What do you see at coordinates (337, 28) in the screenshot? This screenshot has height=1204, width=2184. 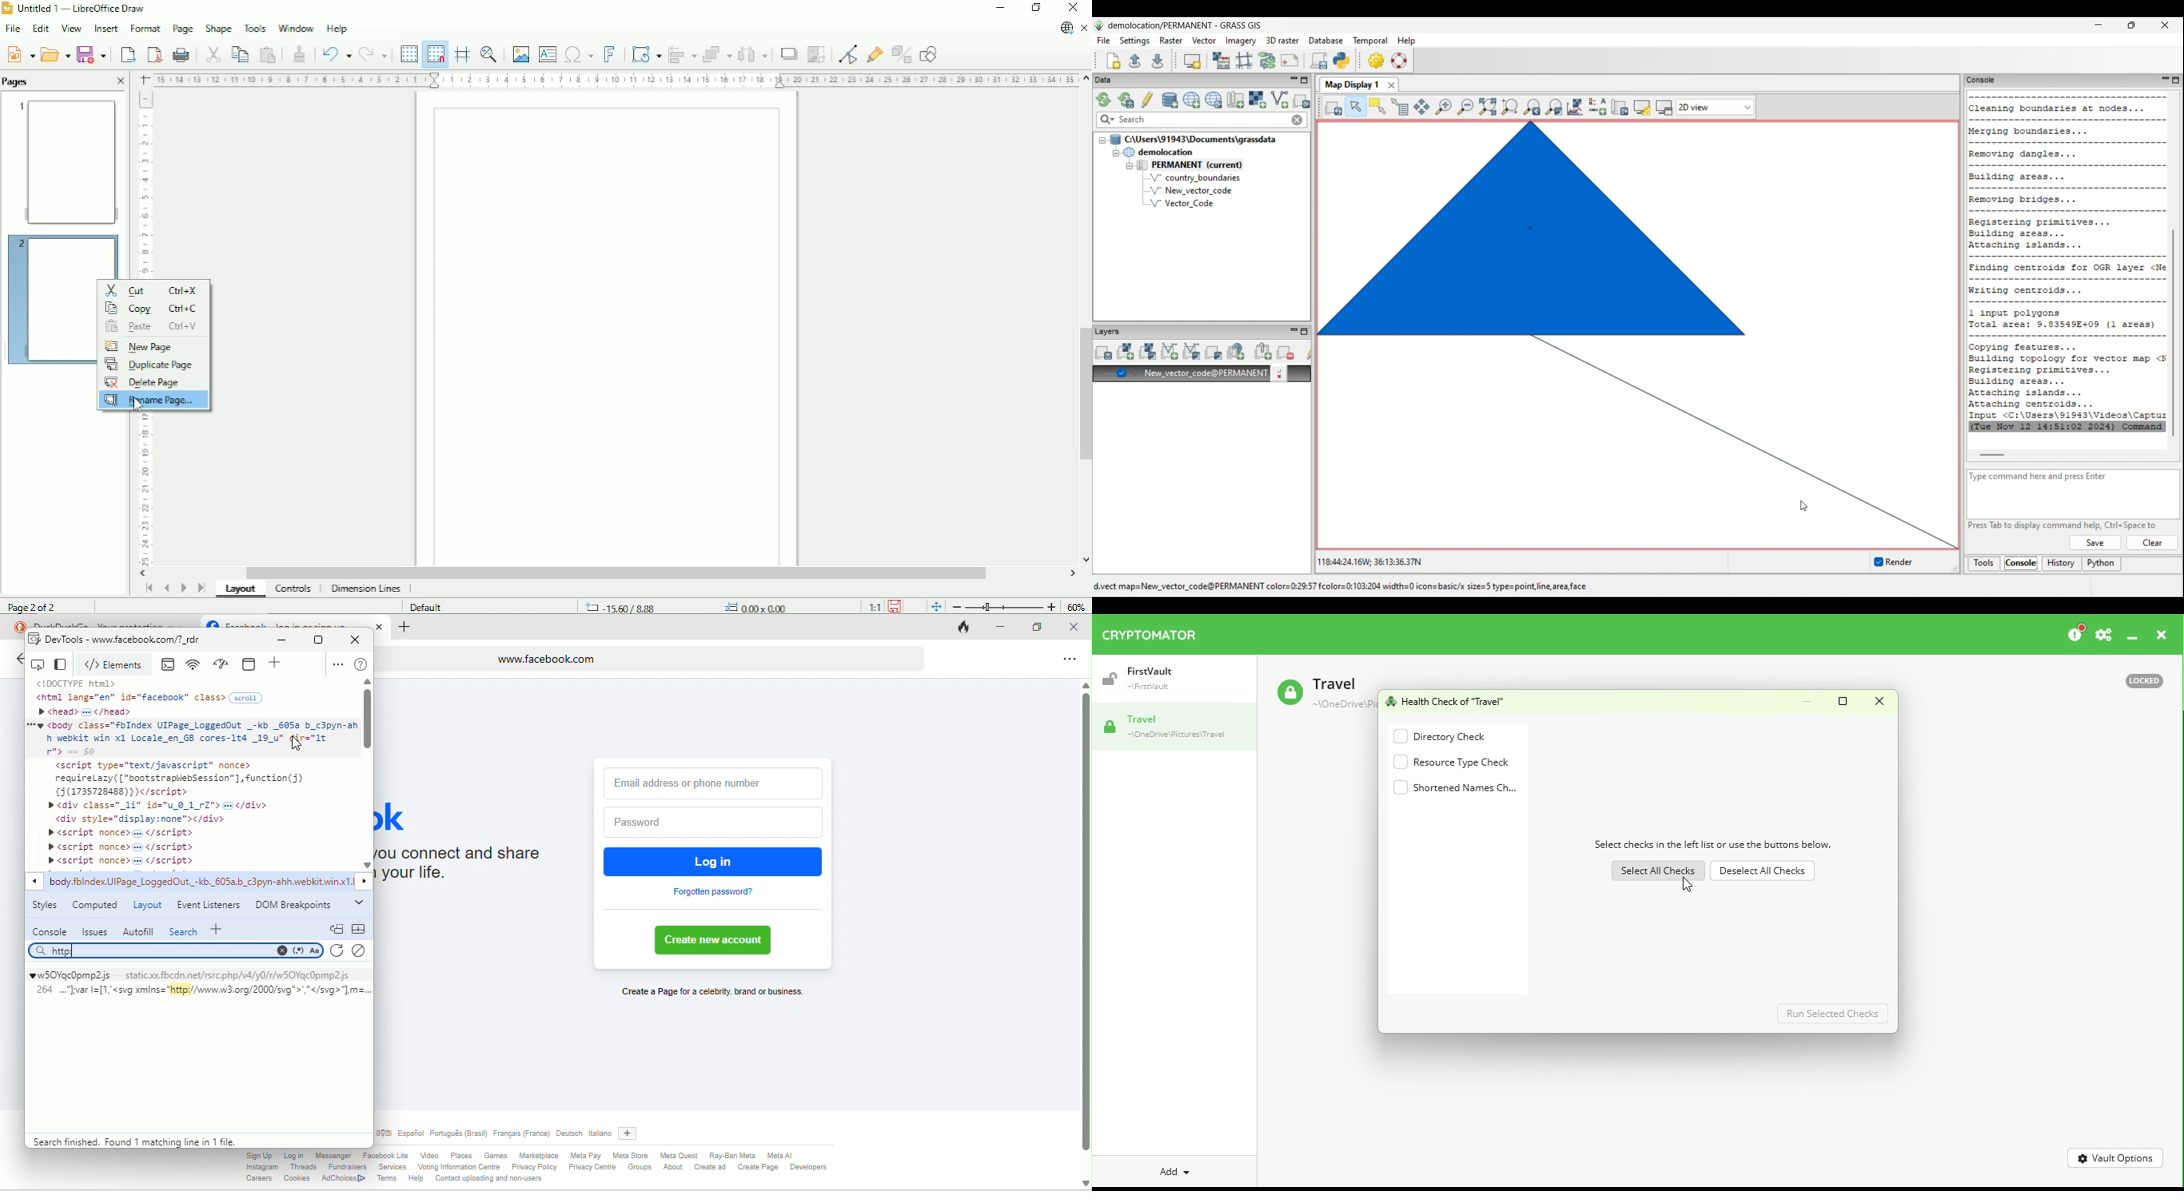 I see `Help` at bounding box center [337, 28].